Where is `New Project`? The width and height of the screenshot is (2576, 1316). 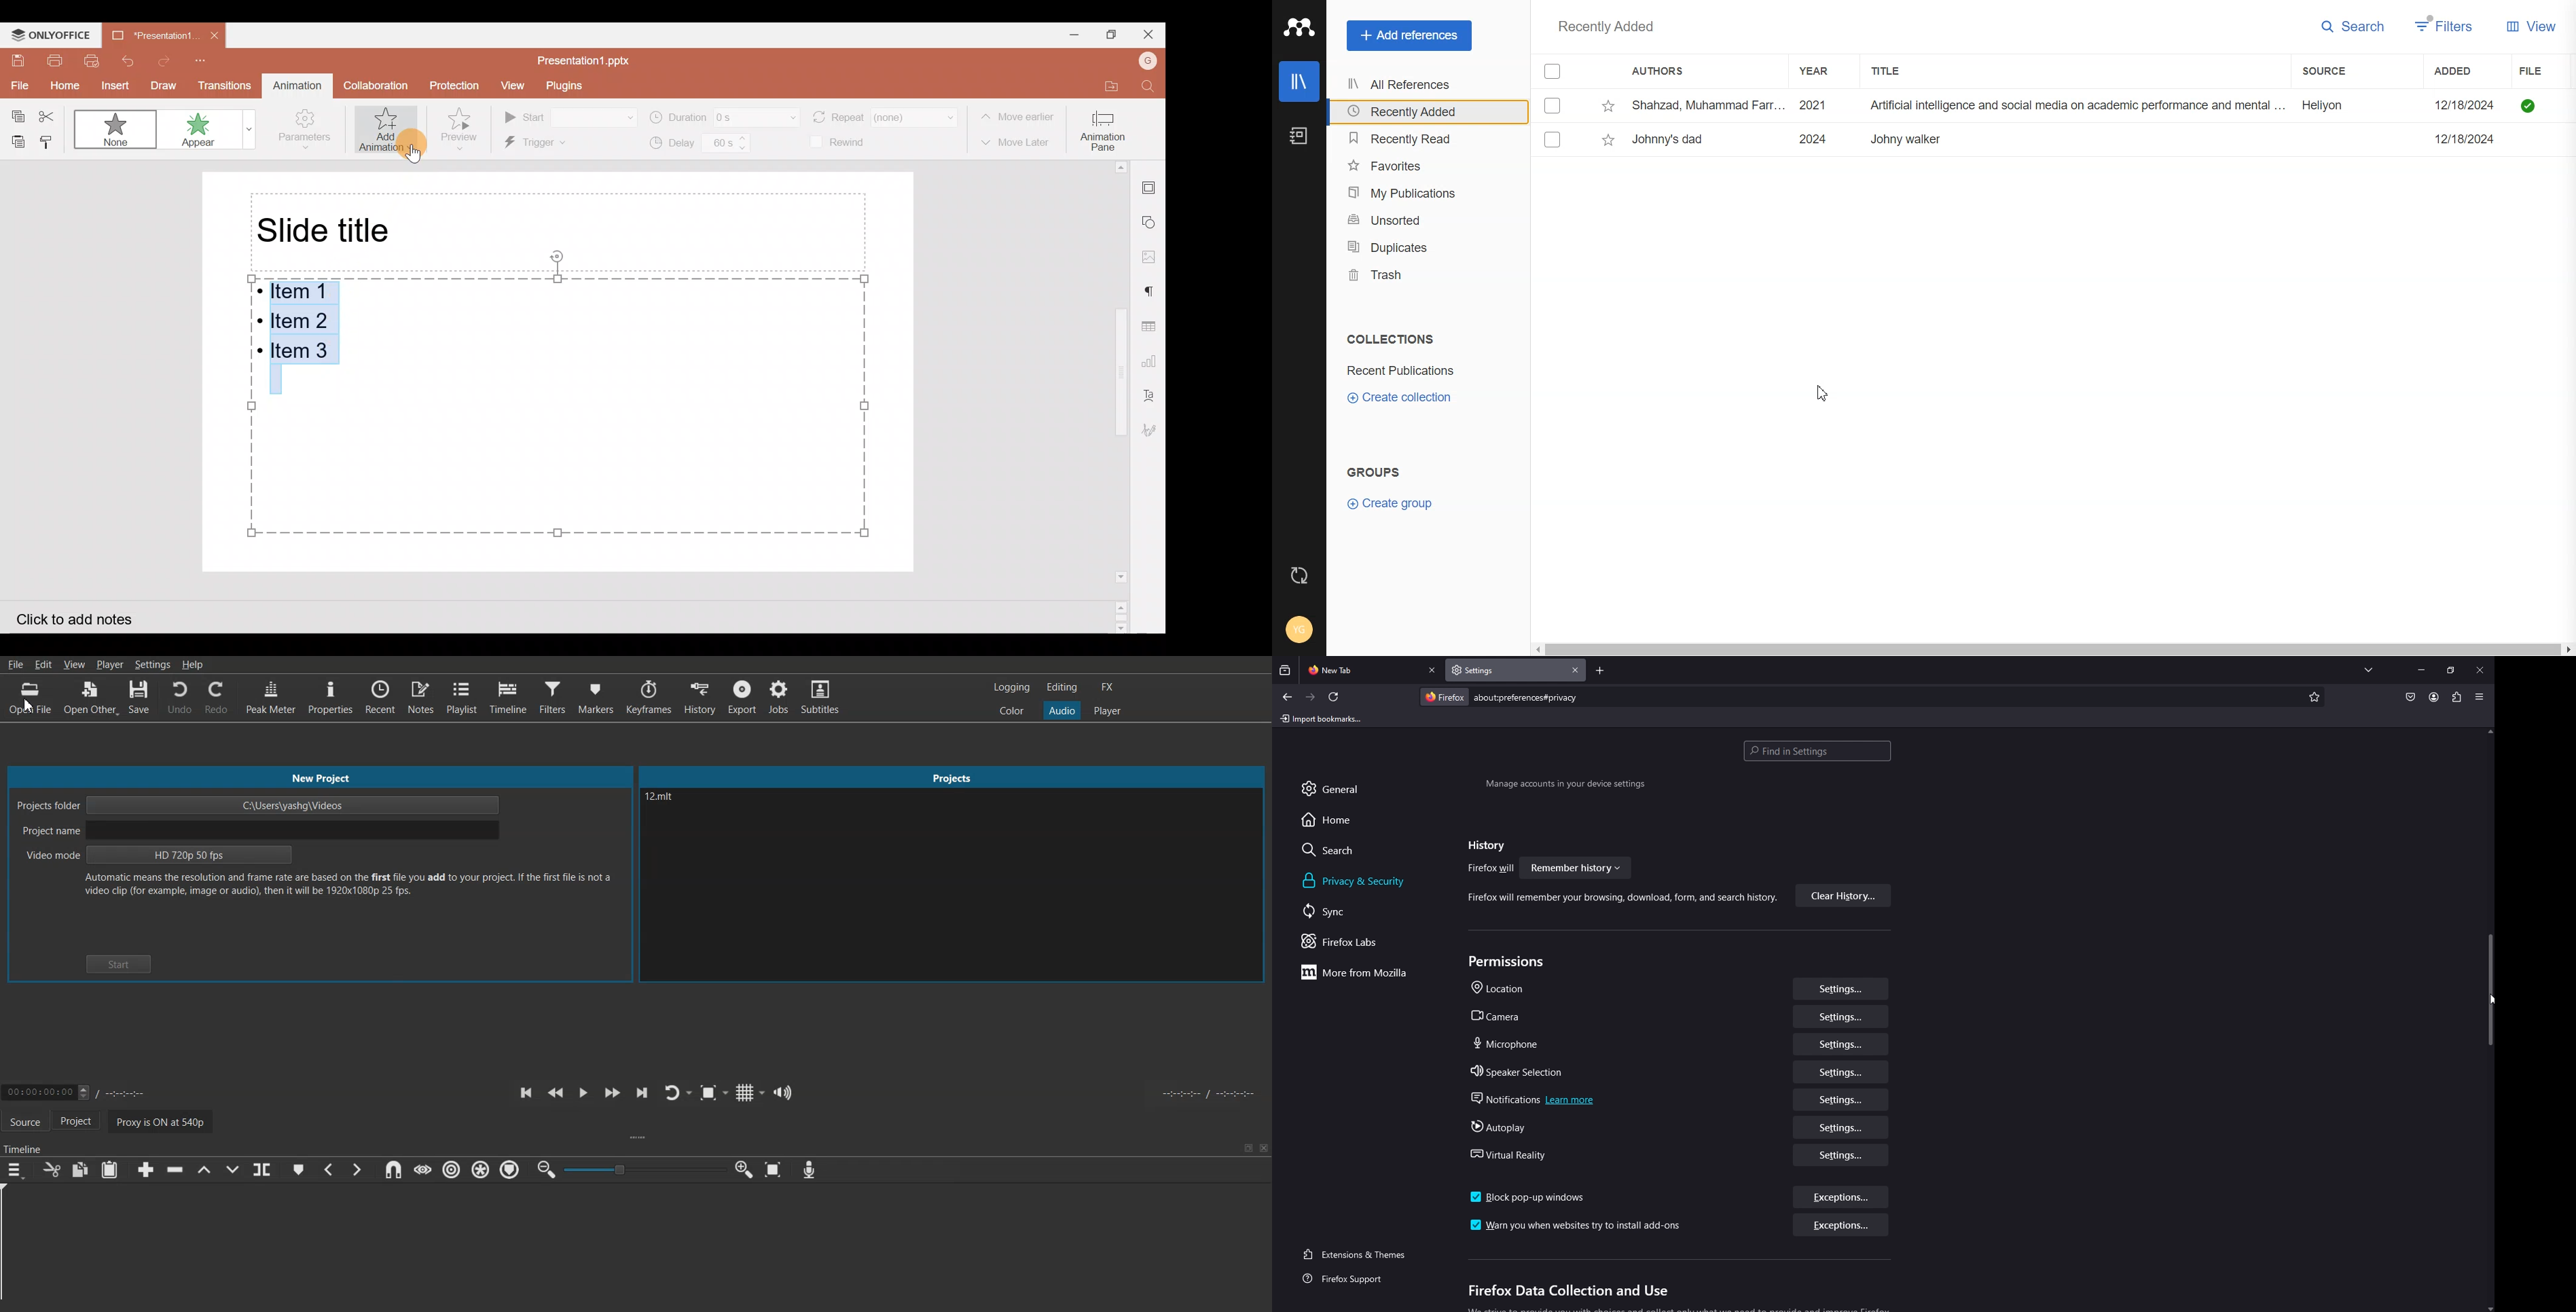 New Project is located at coordinates (319, 777).